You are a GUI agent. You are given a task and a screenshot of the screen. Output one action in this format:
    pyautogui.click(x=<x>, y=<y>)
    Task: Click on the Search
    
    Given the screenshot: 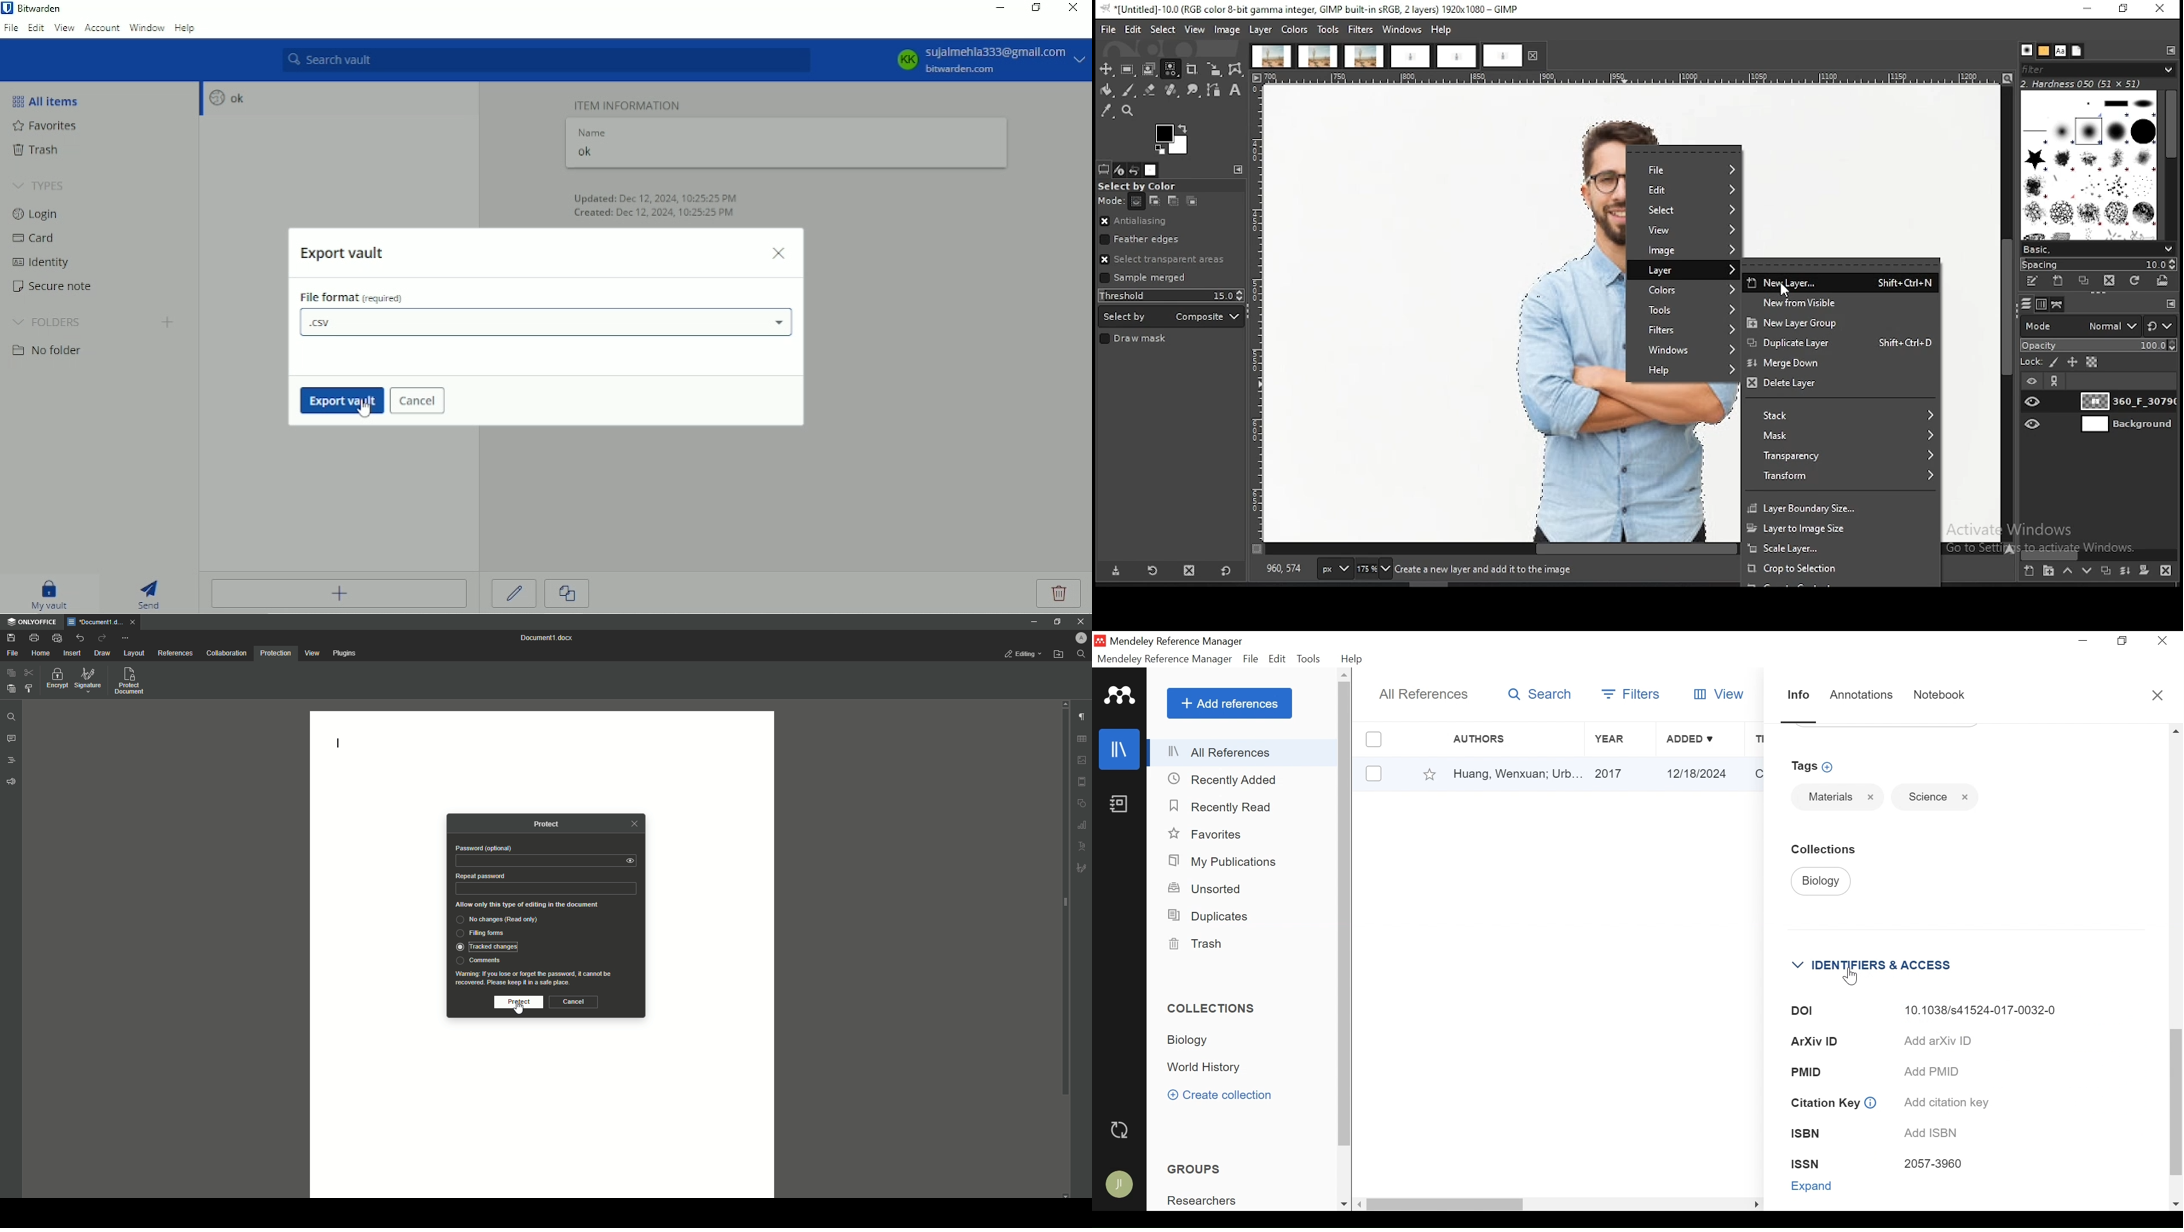 What is the action you would take?
    pyautogui.click(x=1541, y=695)
    